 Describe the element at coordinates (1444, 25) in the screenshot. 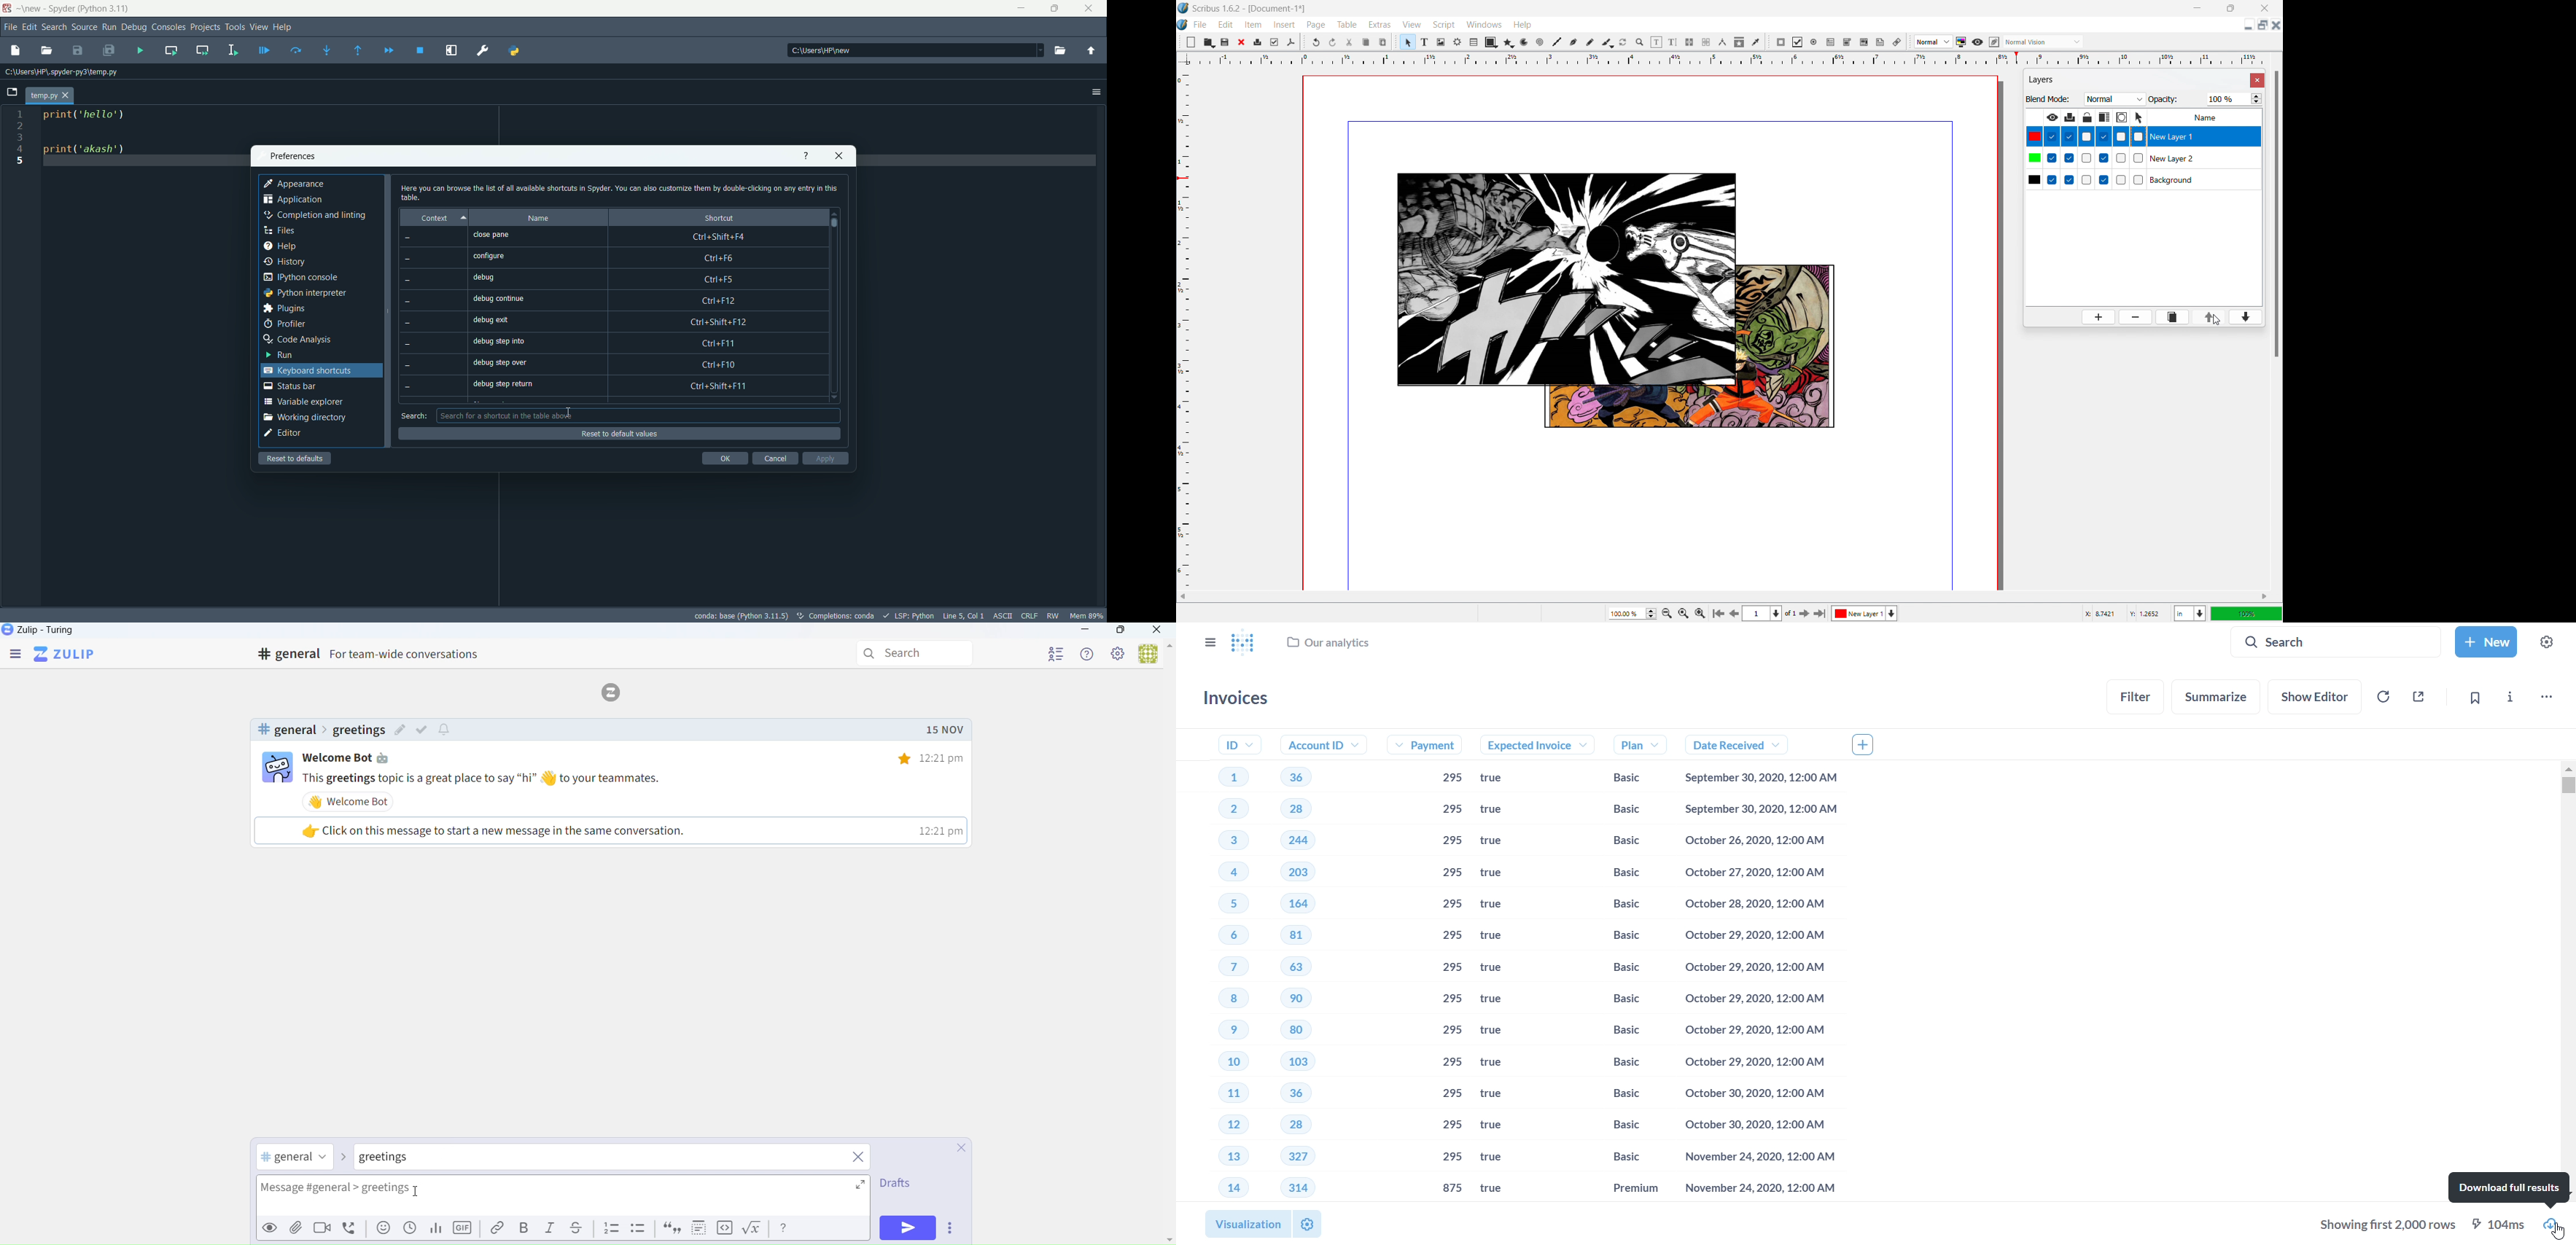

I see `script` at that location.